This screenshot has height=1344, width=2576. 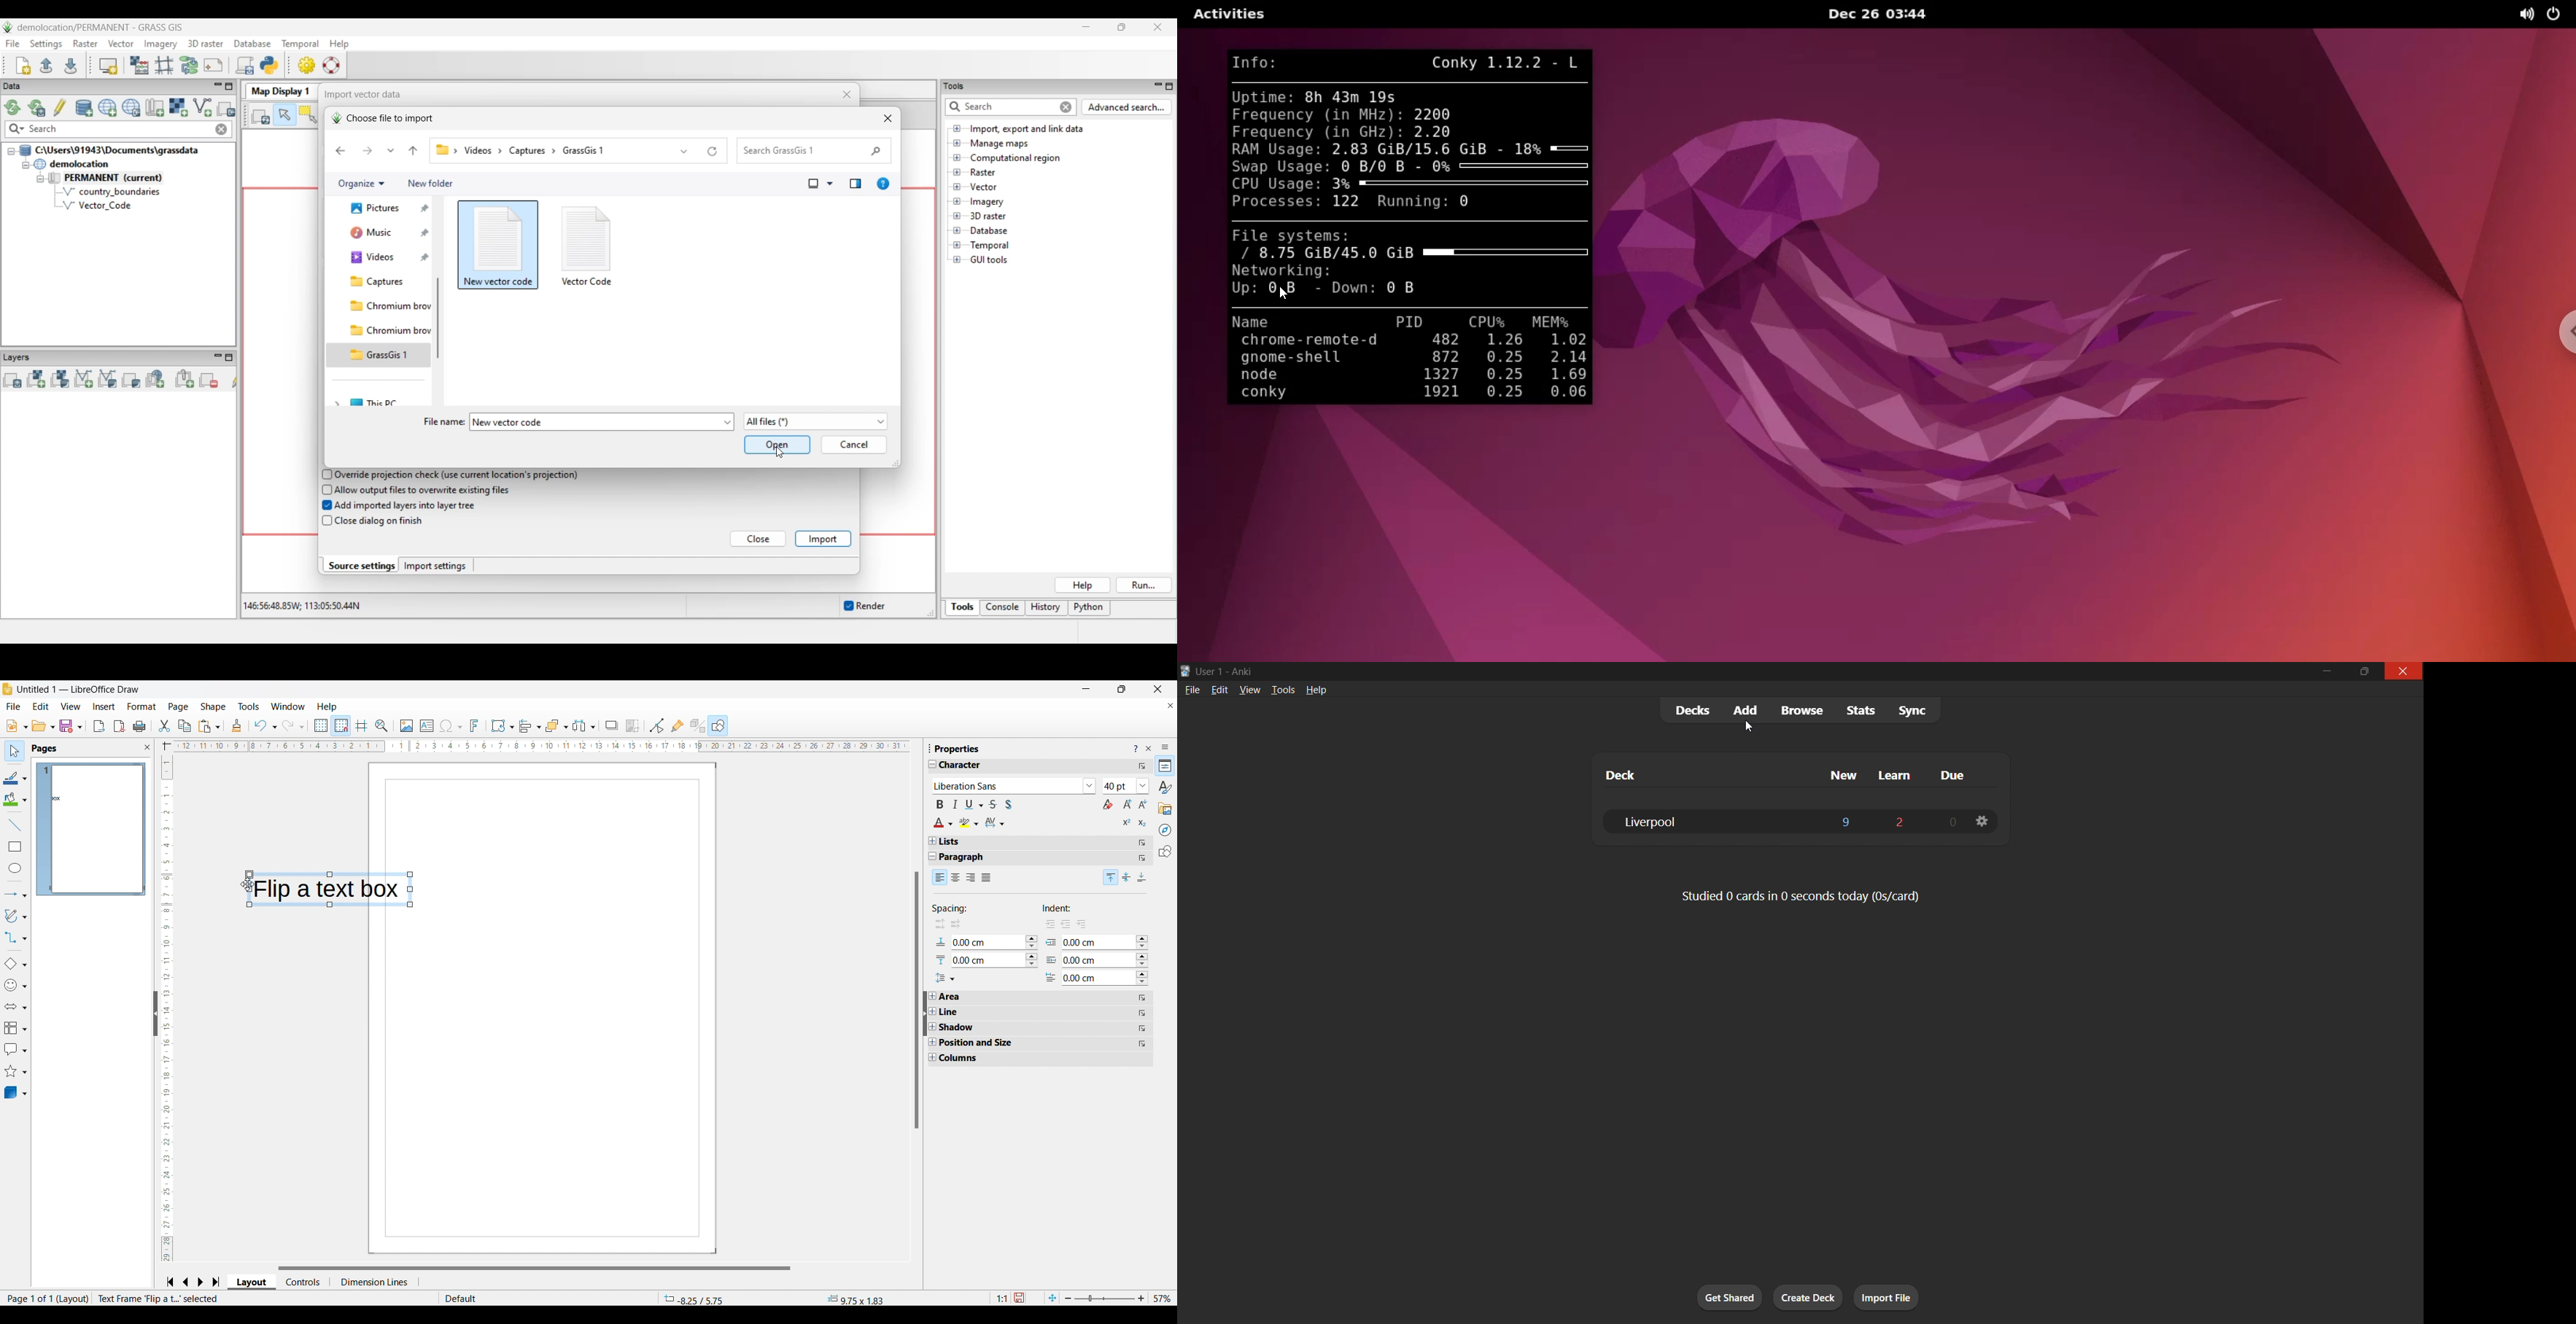 What do you see at coordinates (2400, 672) in the screenshot?
I see `close` at bounding box center [2400, 672].